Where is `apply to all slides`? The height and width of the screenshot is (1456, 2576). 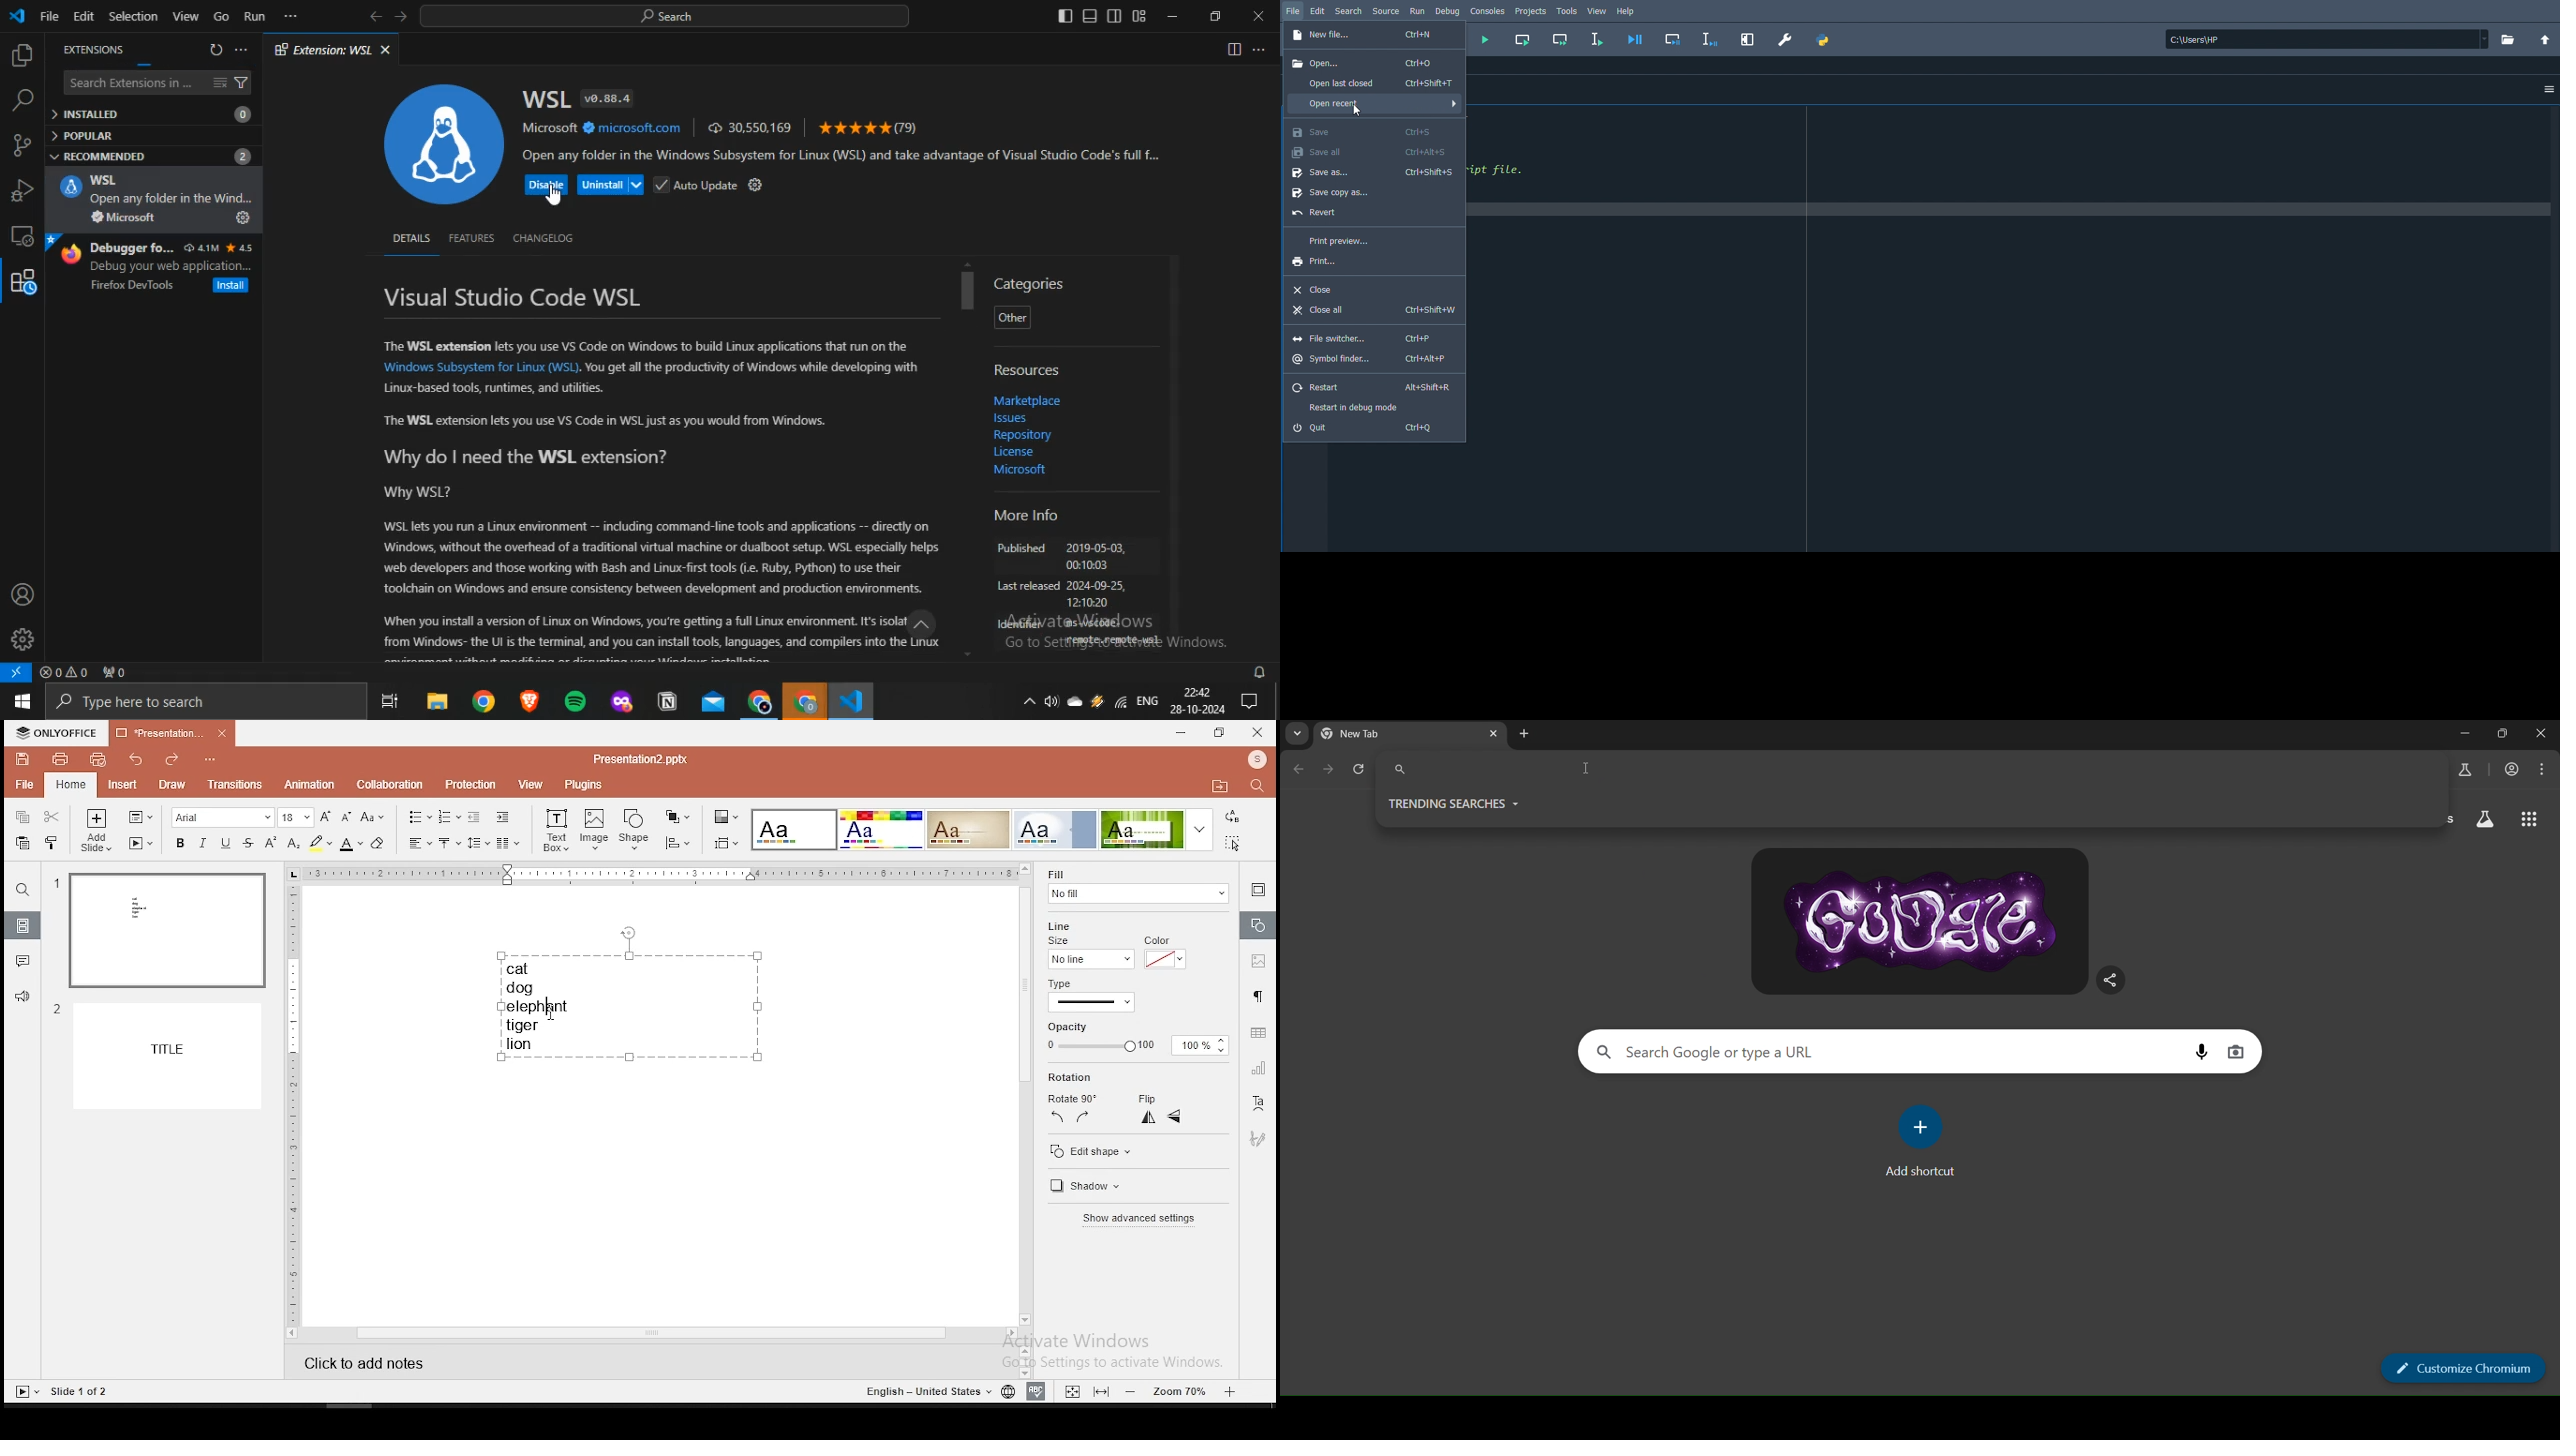
apply to all slides is located at coordinates (1100, 1046).